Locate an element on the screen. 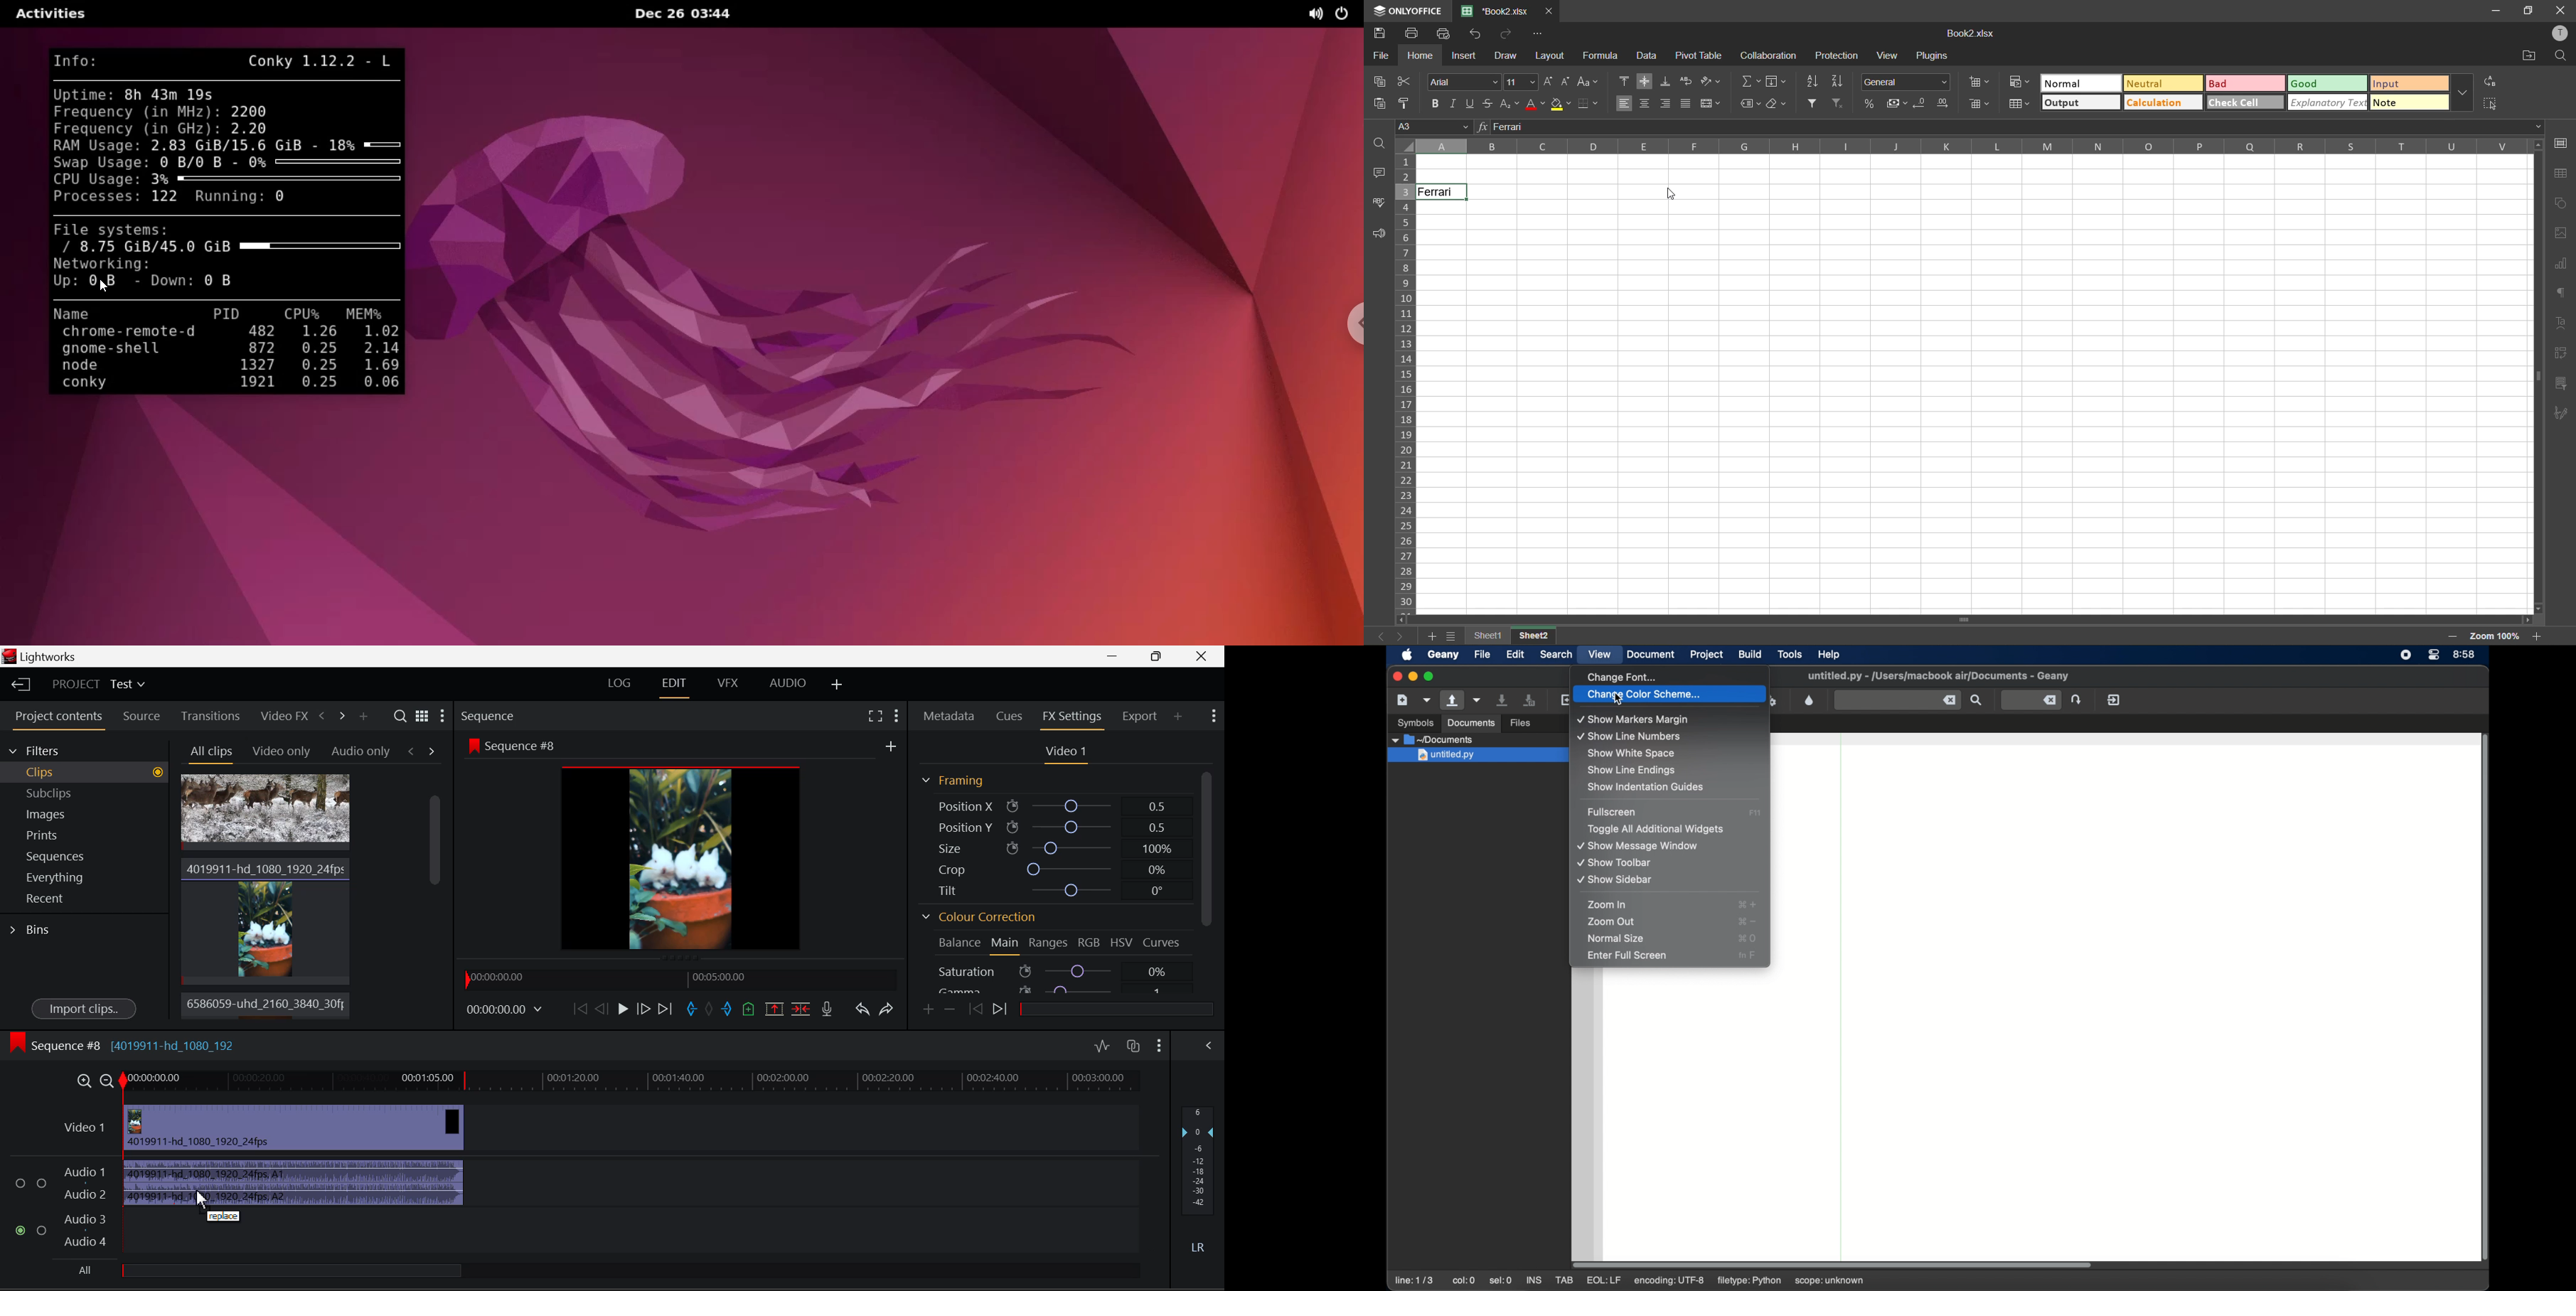  replace is located at coordinates (226, 1218).